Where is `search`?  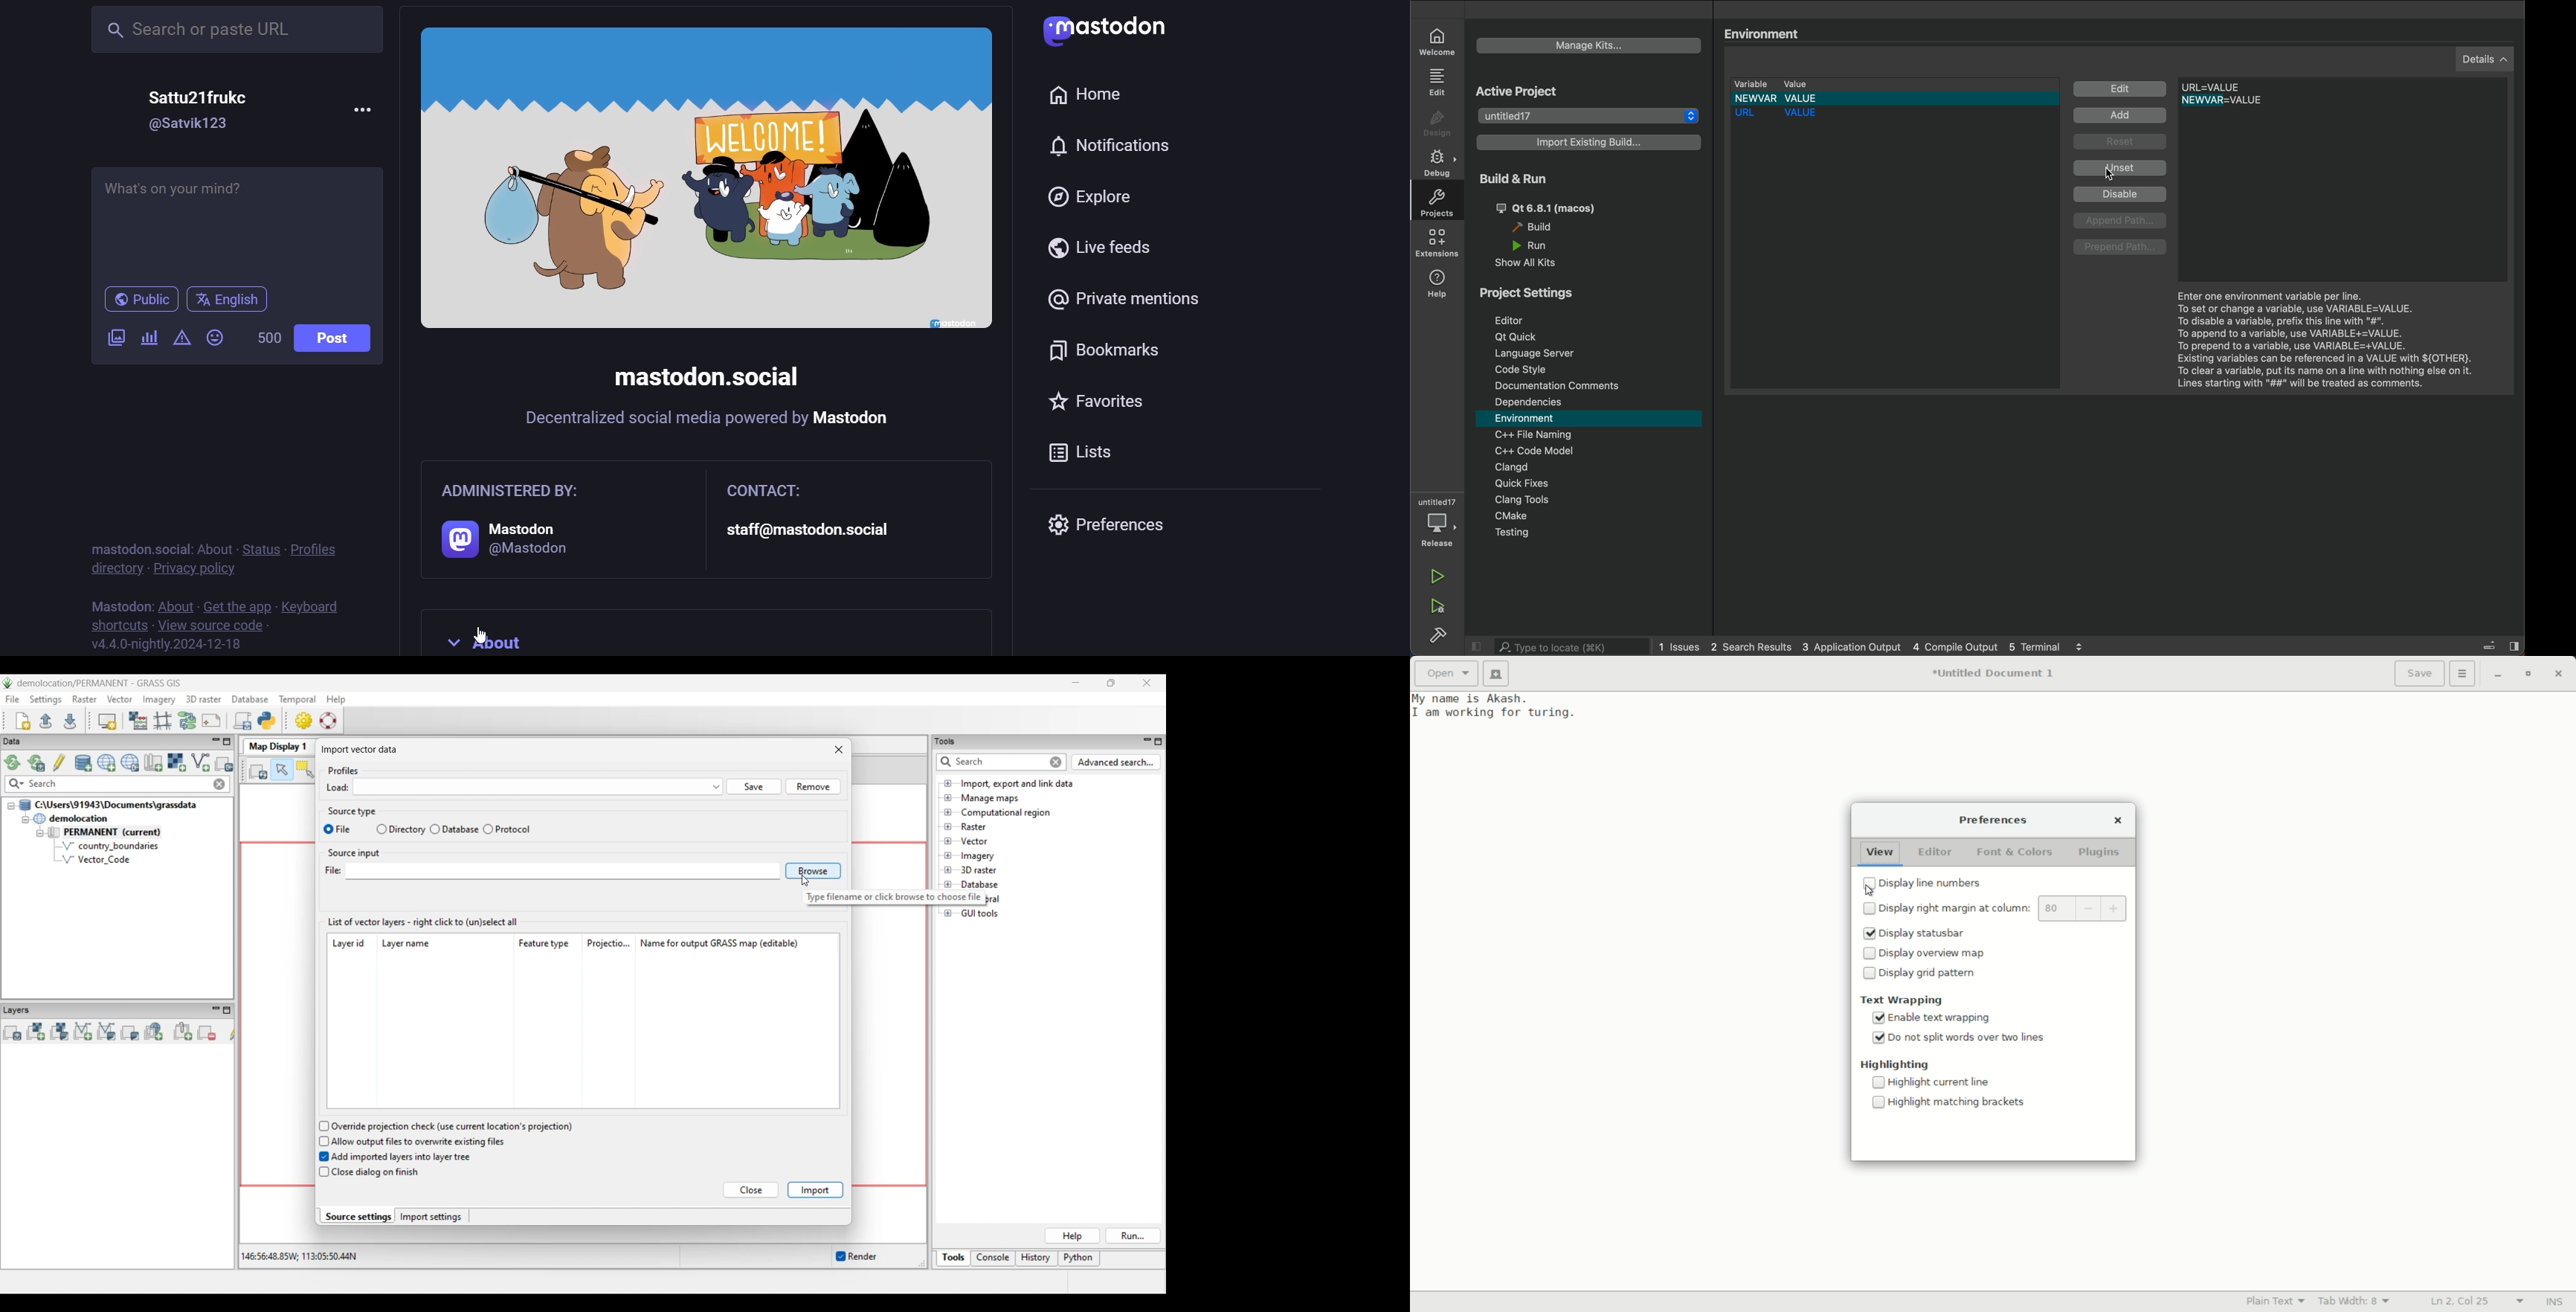
search is located at coordinates (1559, 646).